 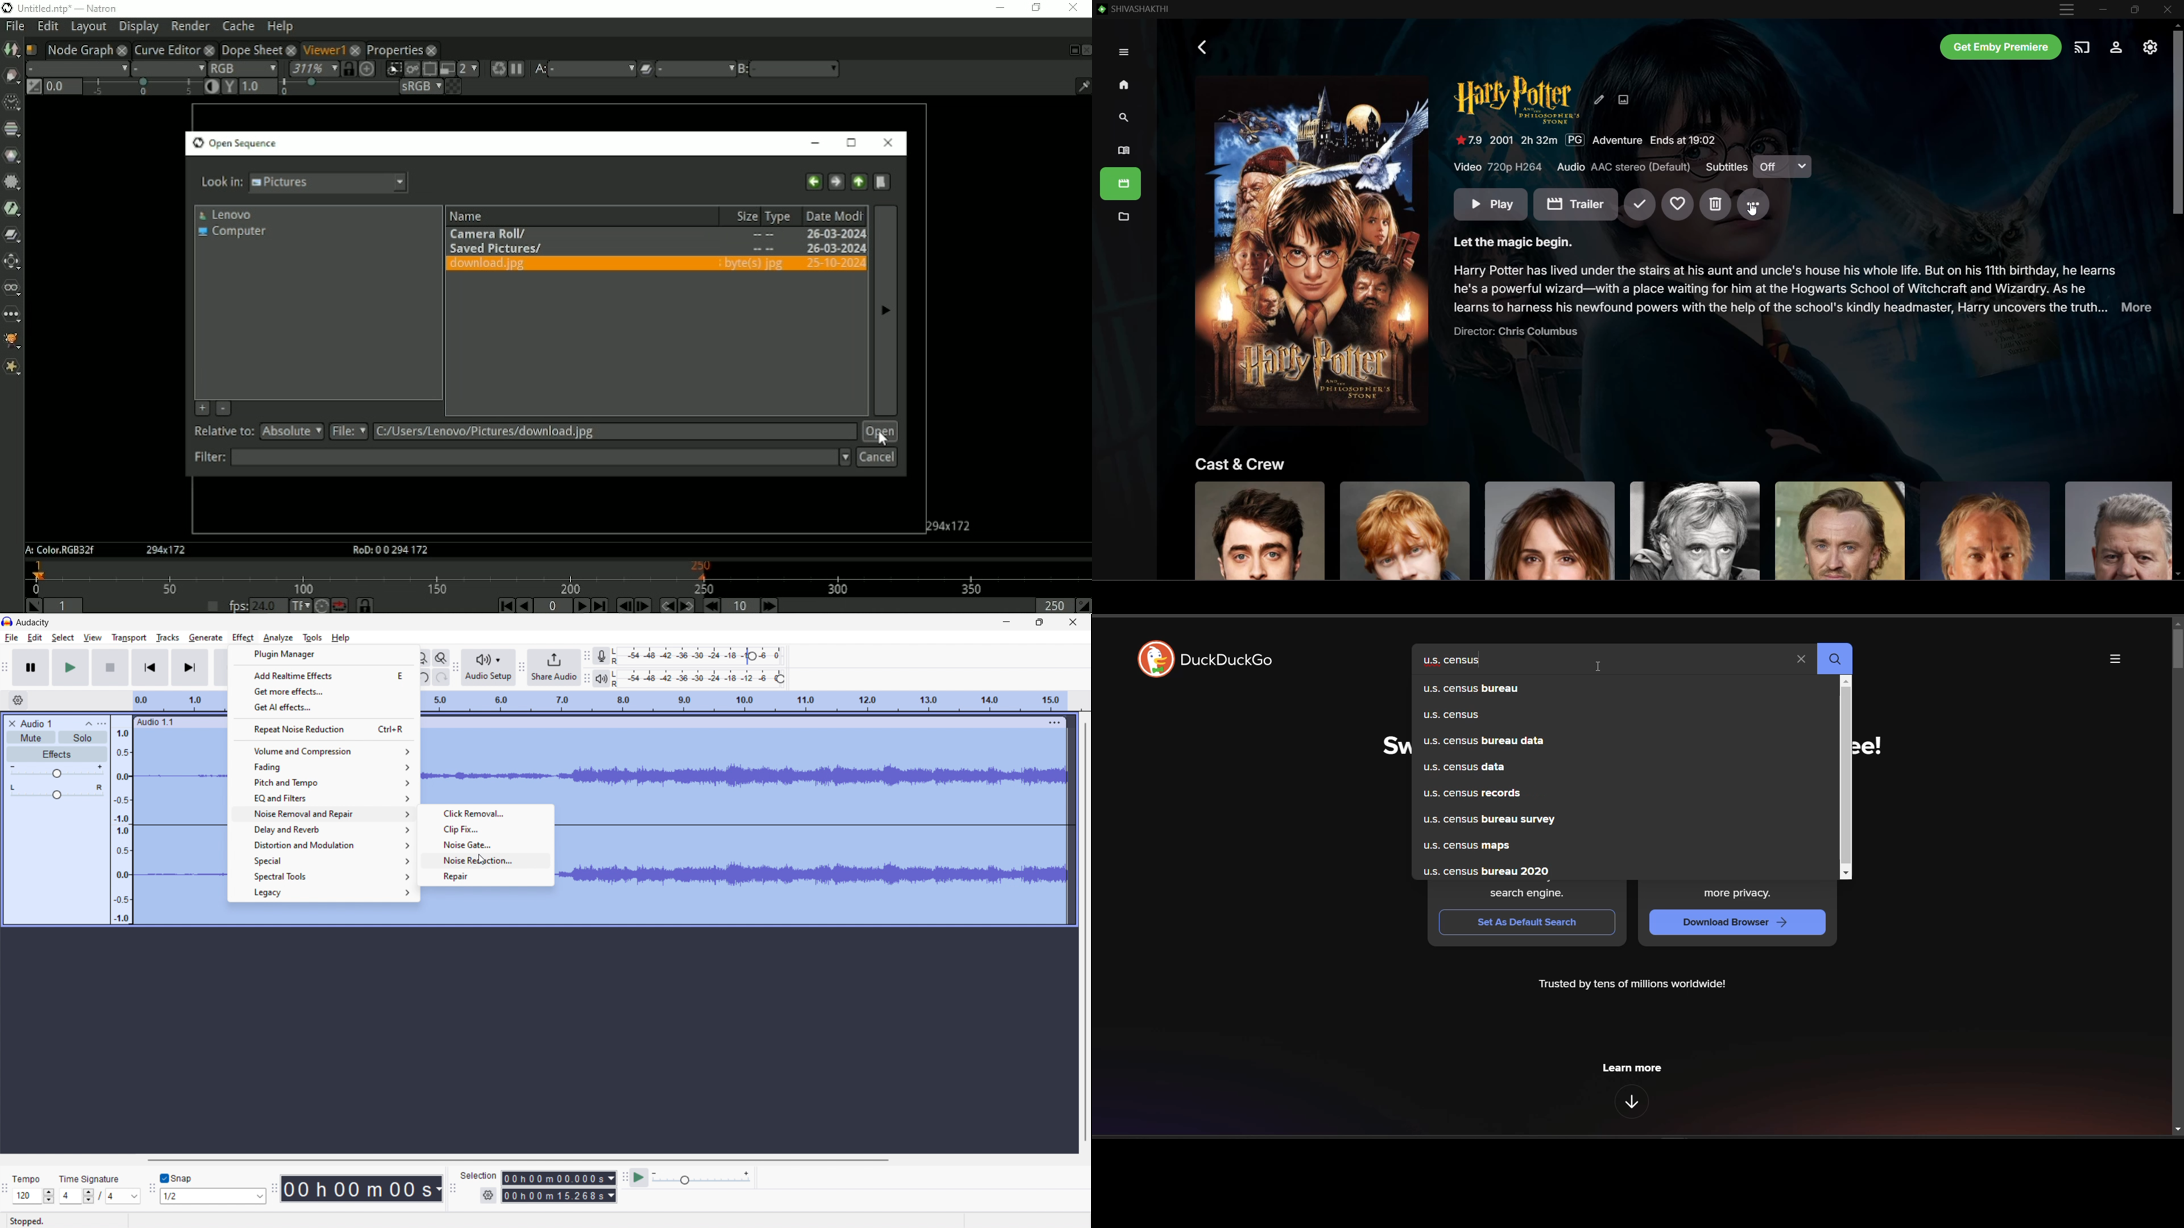 What do you see at coordinates (35, 723) in the screenshot?
I see `title` at bounding box center [35, 723].